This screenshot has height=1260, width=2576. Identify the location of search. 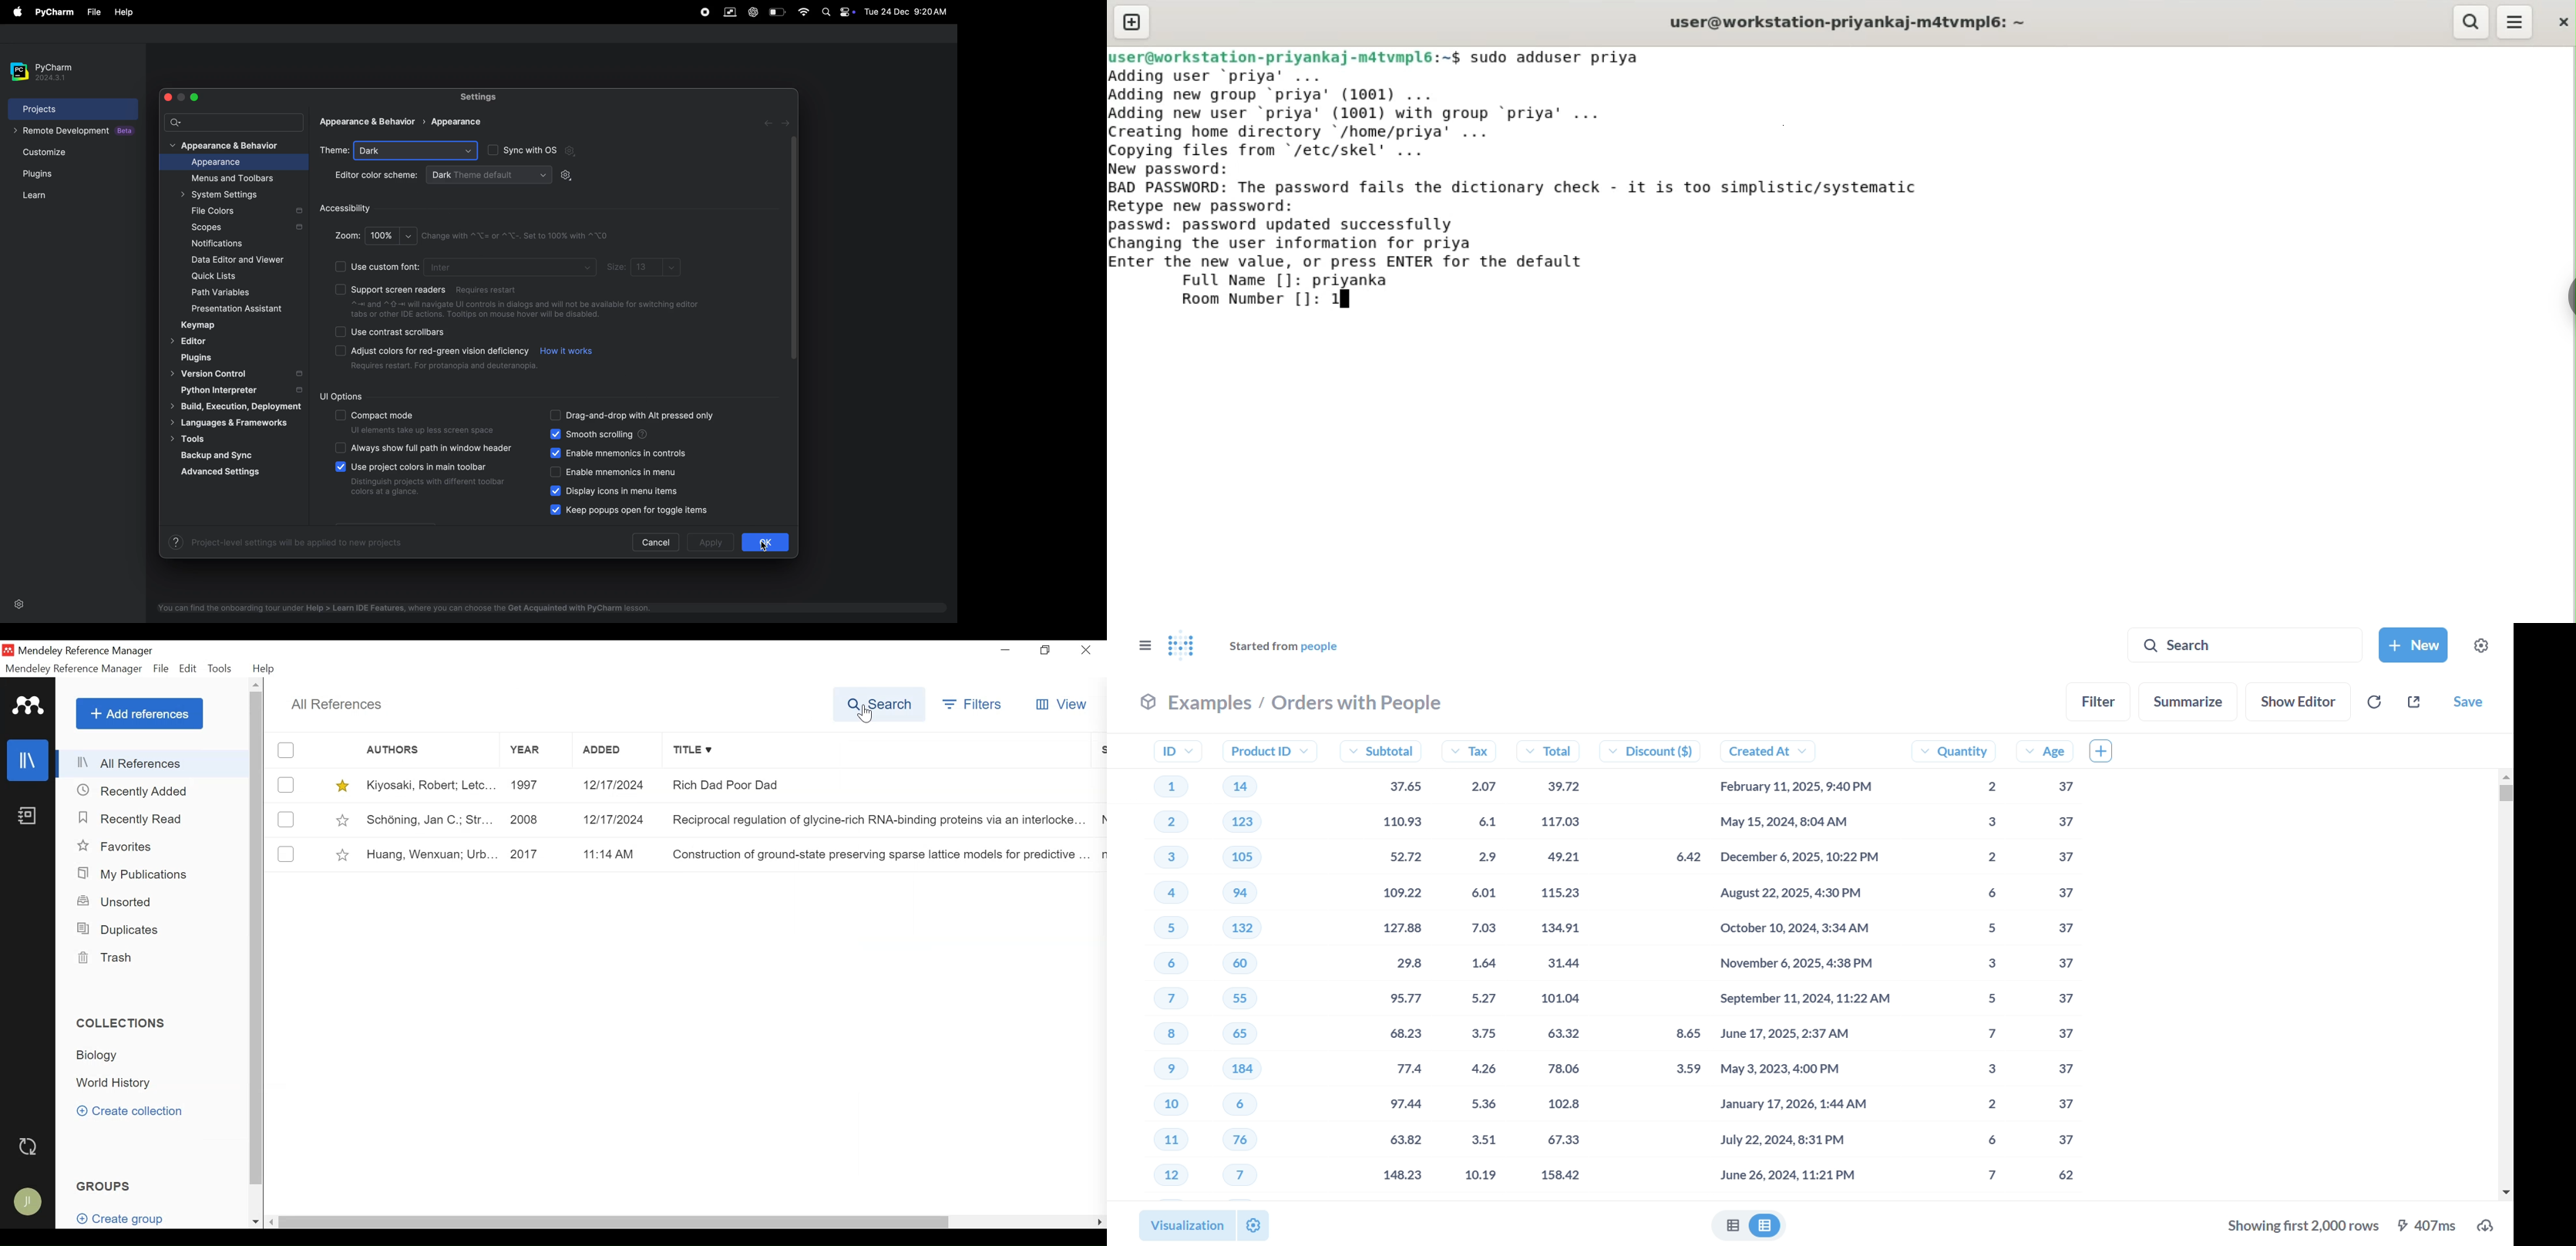
(2247, 646).